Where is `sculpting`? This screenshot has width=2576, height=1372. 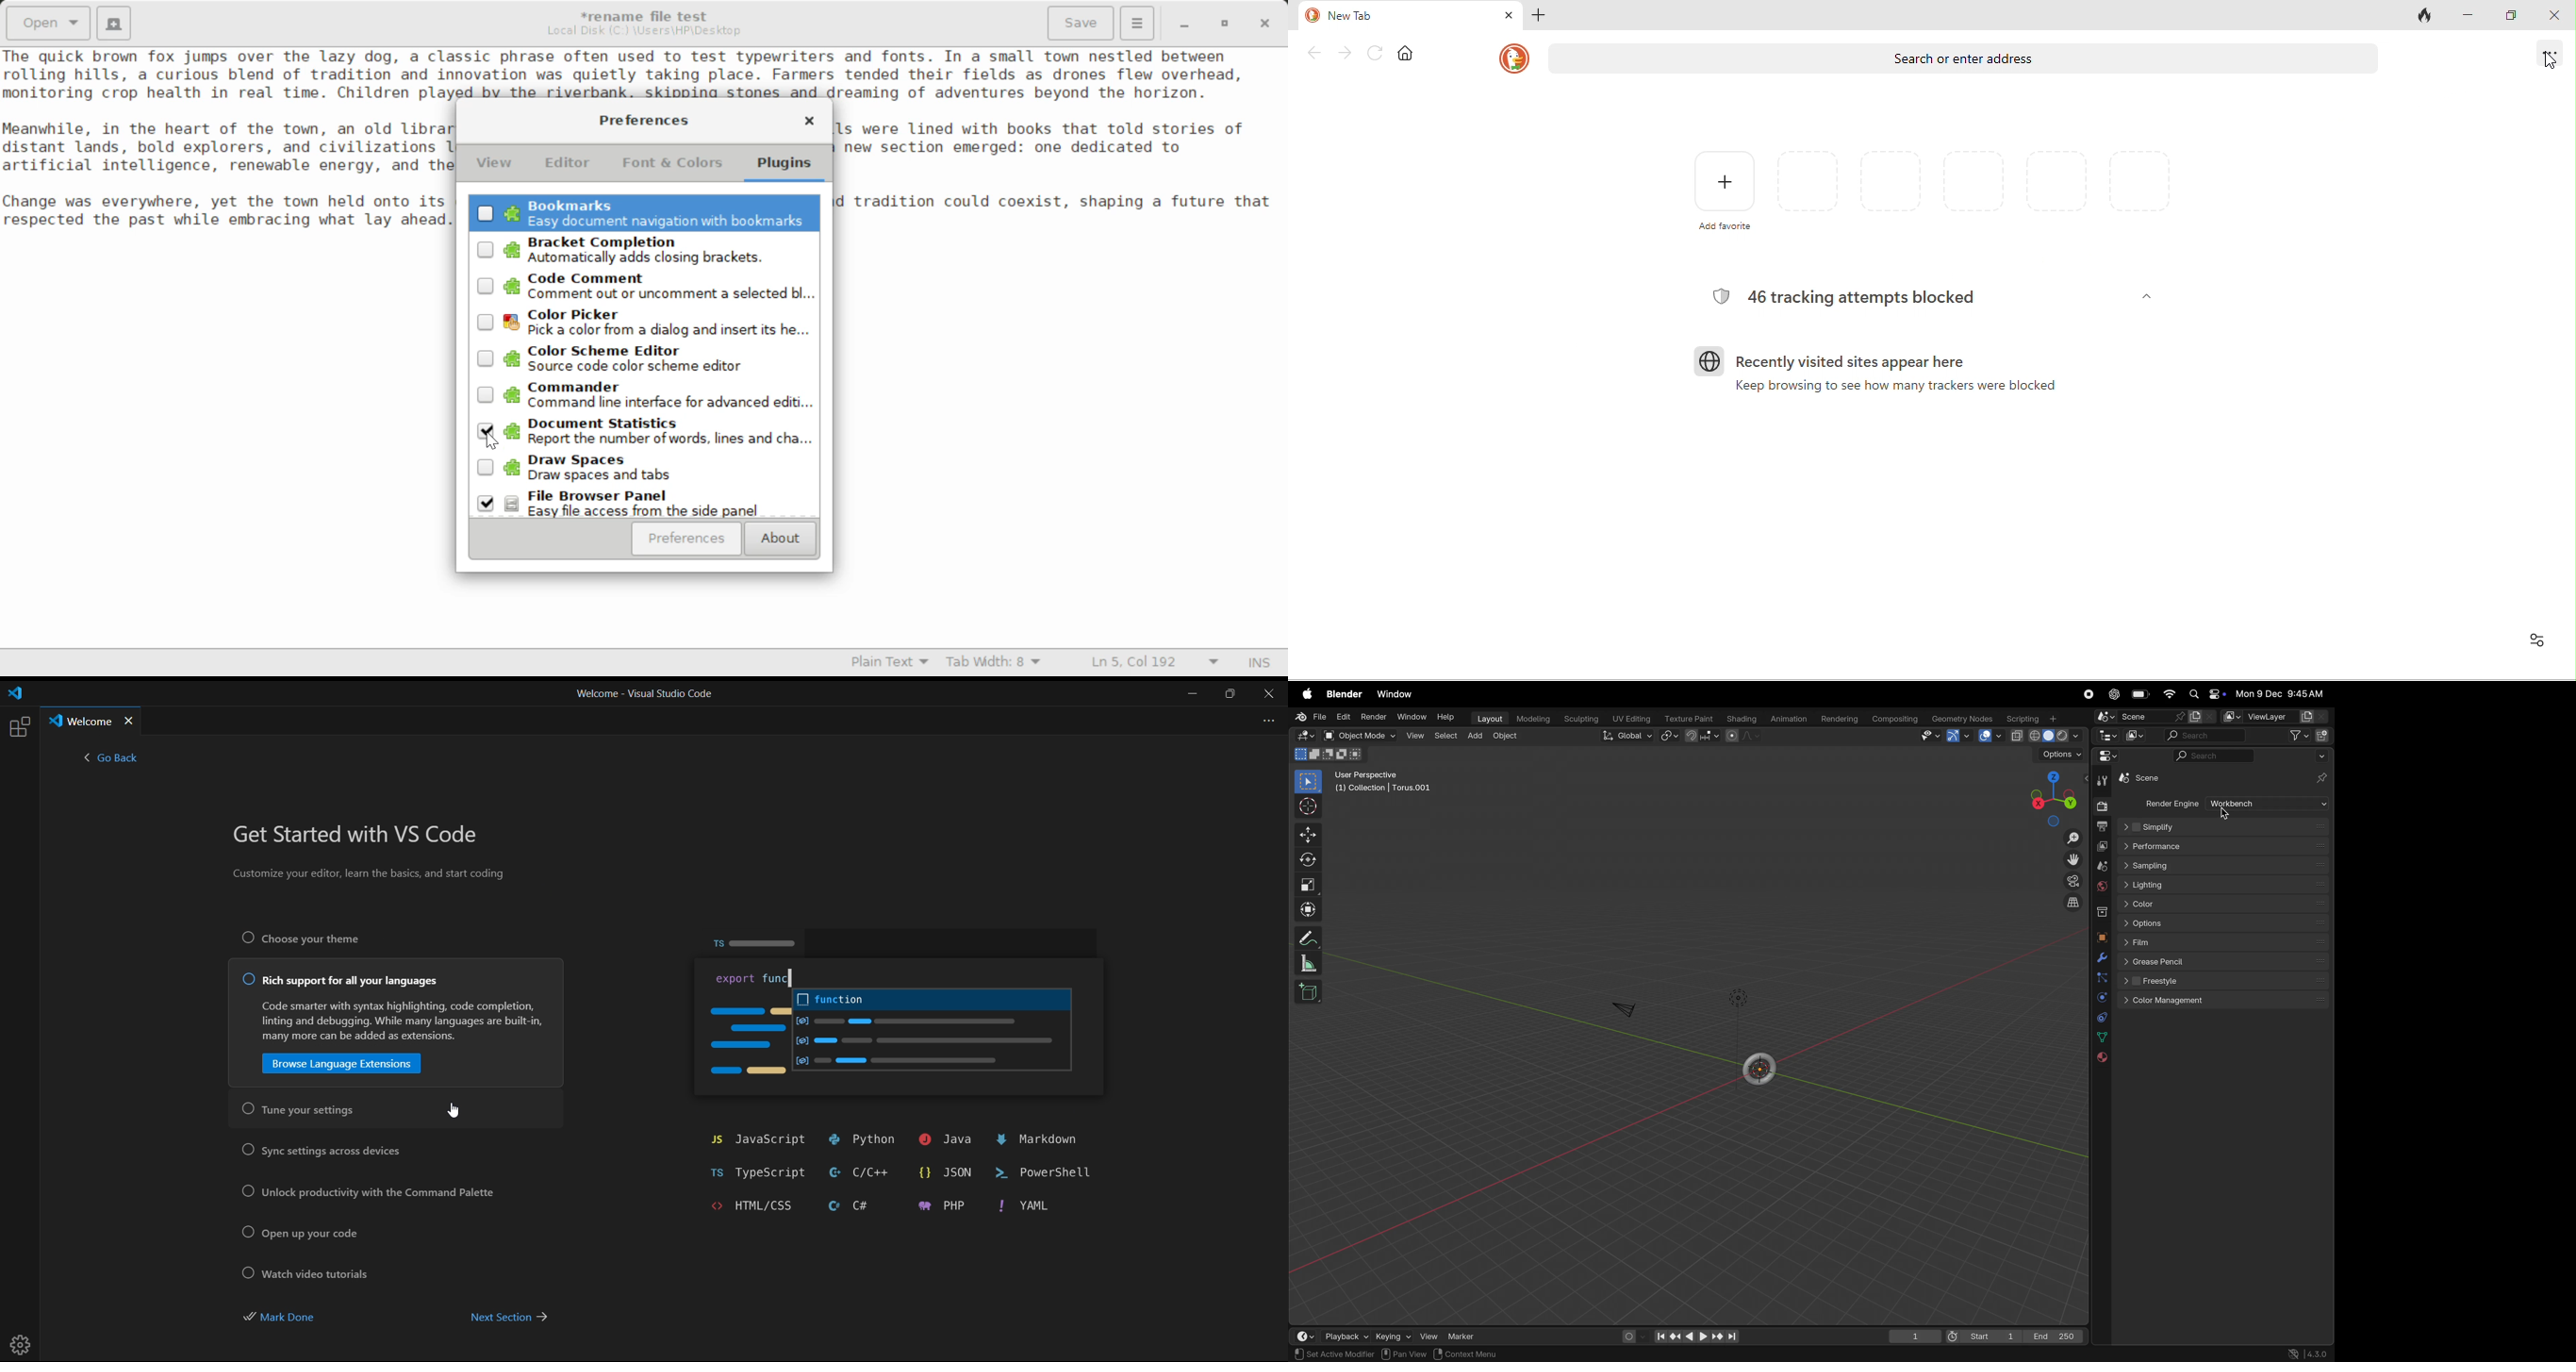
sculpting is located at coordinates (1579, 717).